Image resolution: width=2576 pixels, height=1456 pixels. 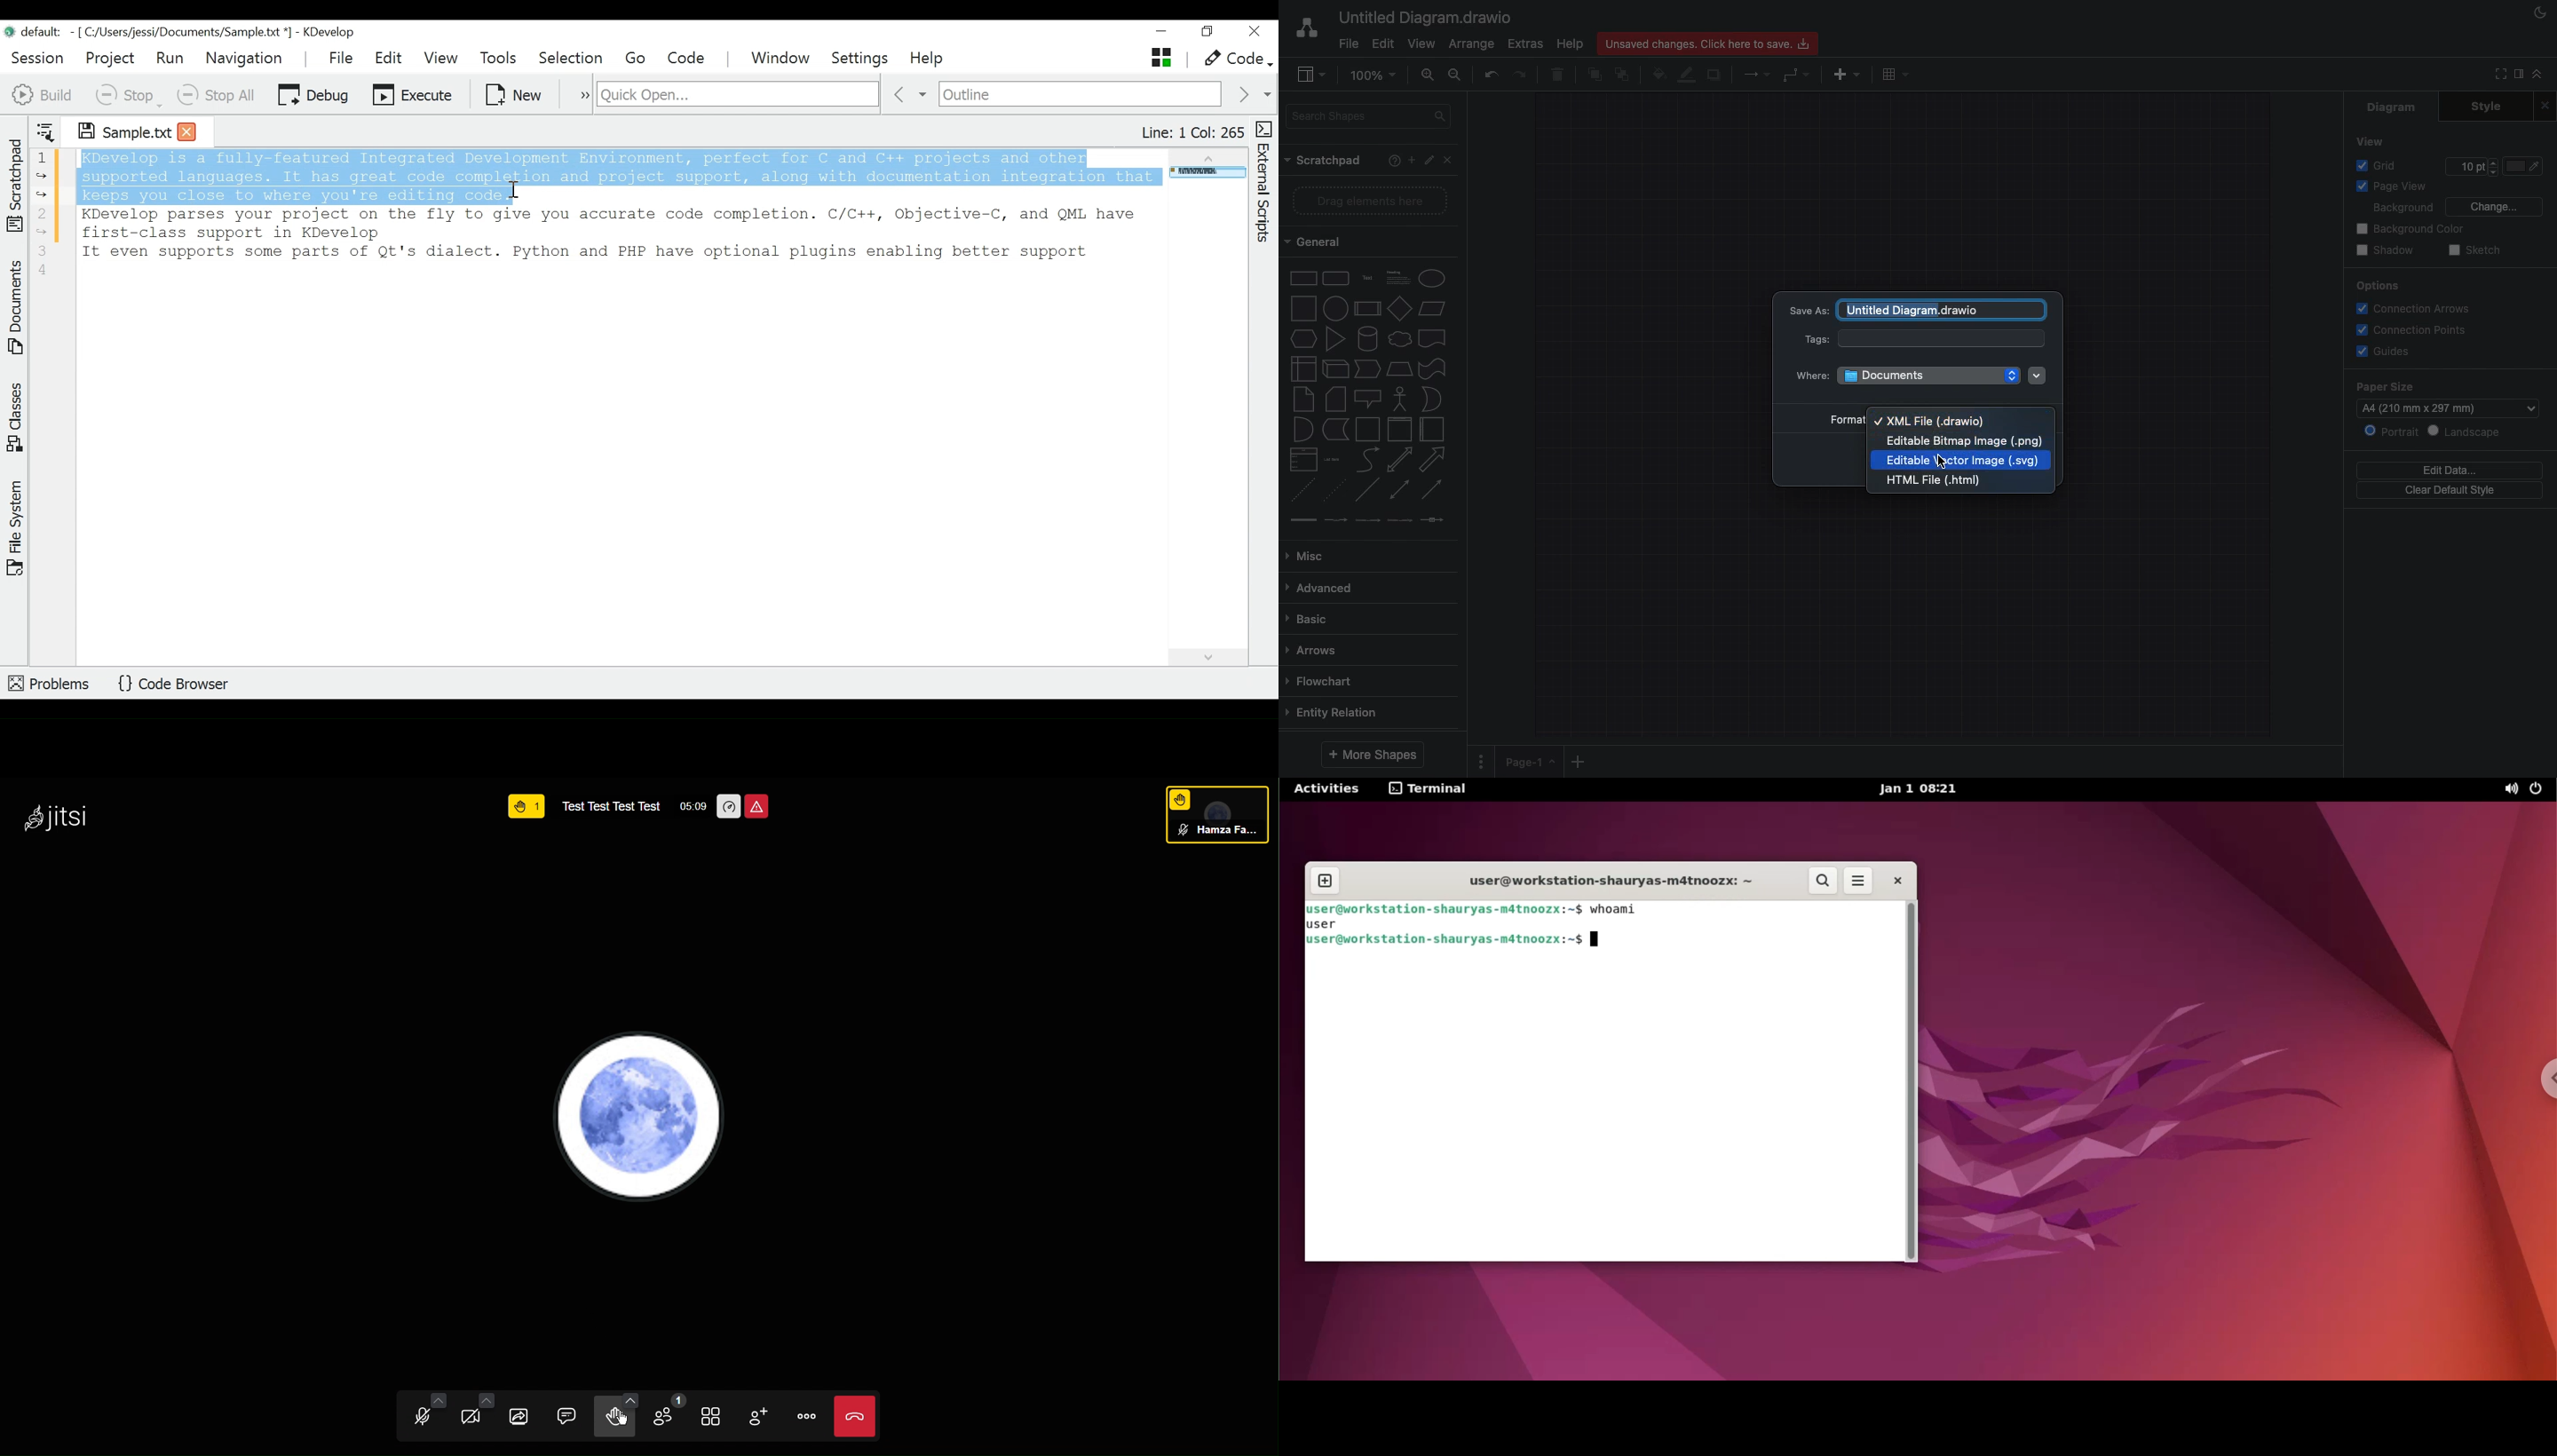 What do you see at coordinates (1318, 682) in the screenshot?
I see `Flowchart` at bounding box center [1318, 682].